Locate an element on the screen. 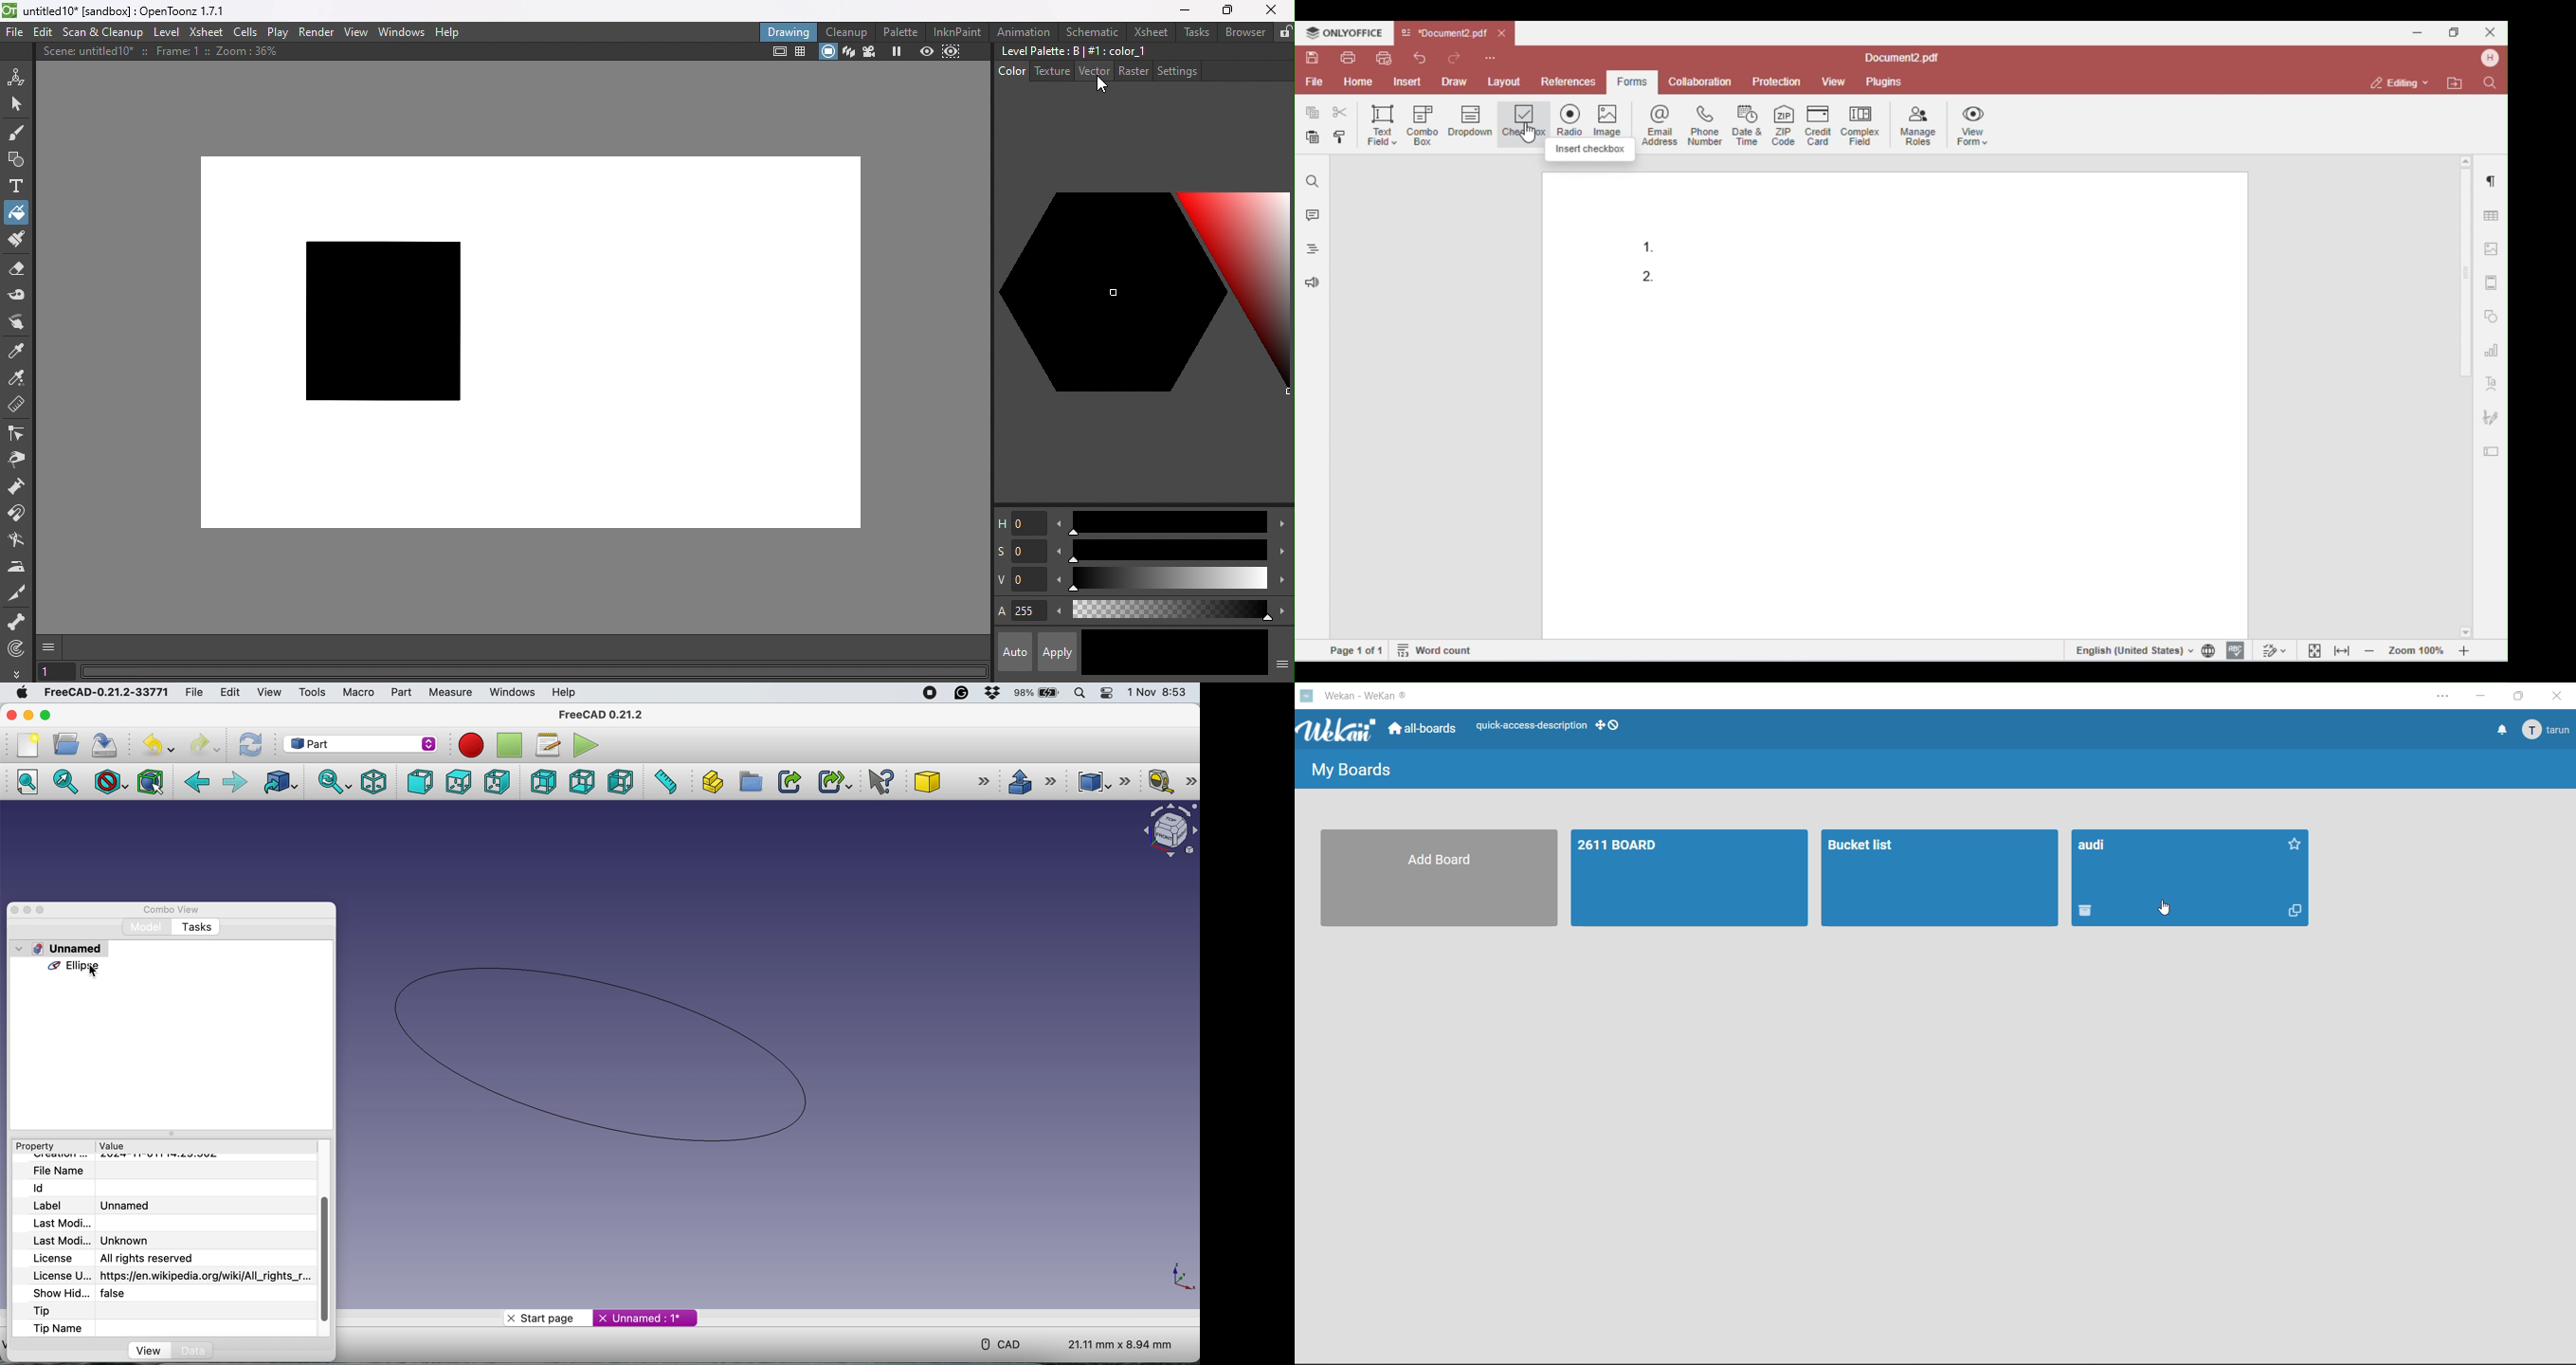 This screenshot has width=2576, height=1372. measure distance is located at coordinates (661, 783).